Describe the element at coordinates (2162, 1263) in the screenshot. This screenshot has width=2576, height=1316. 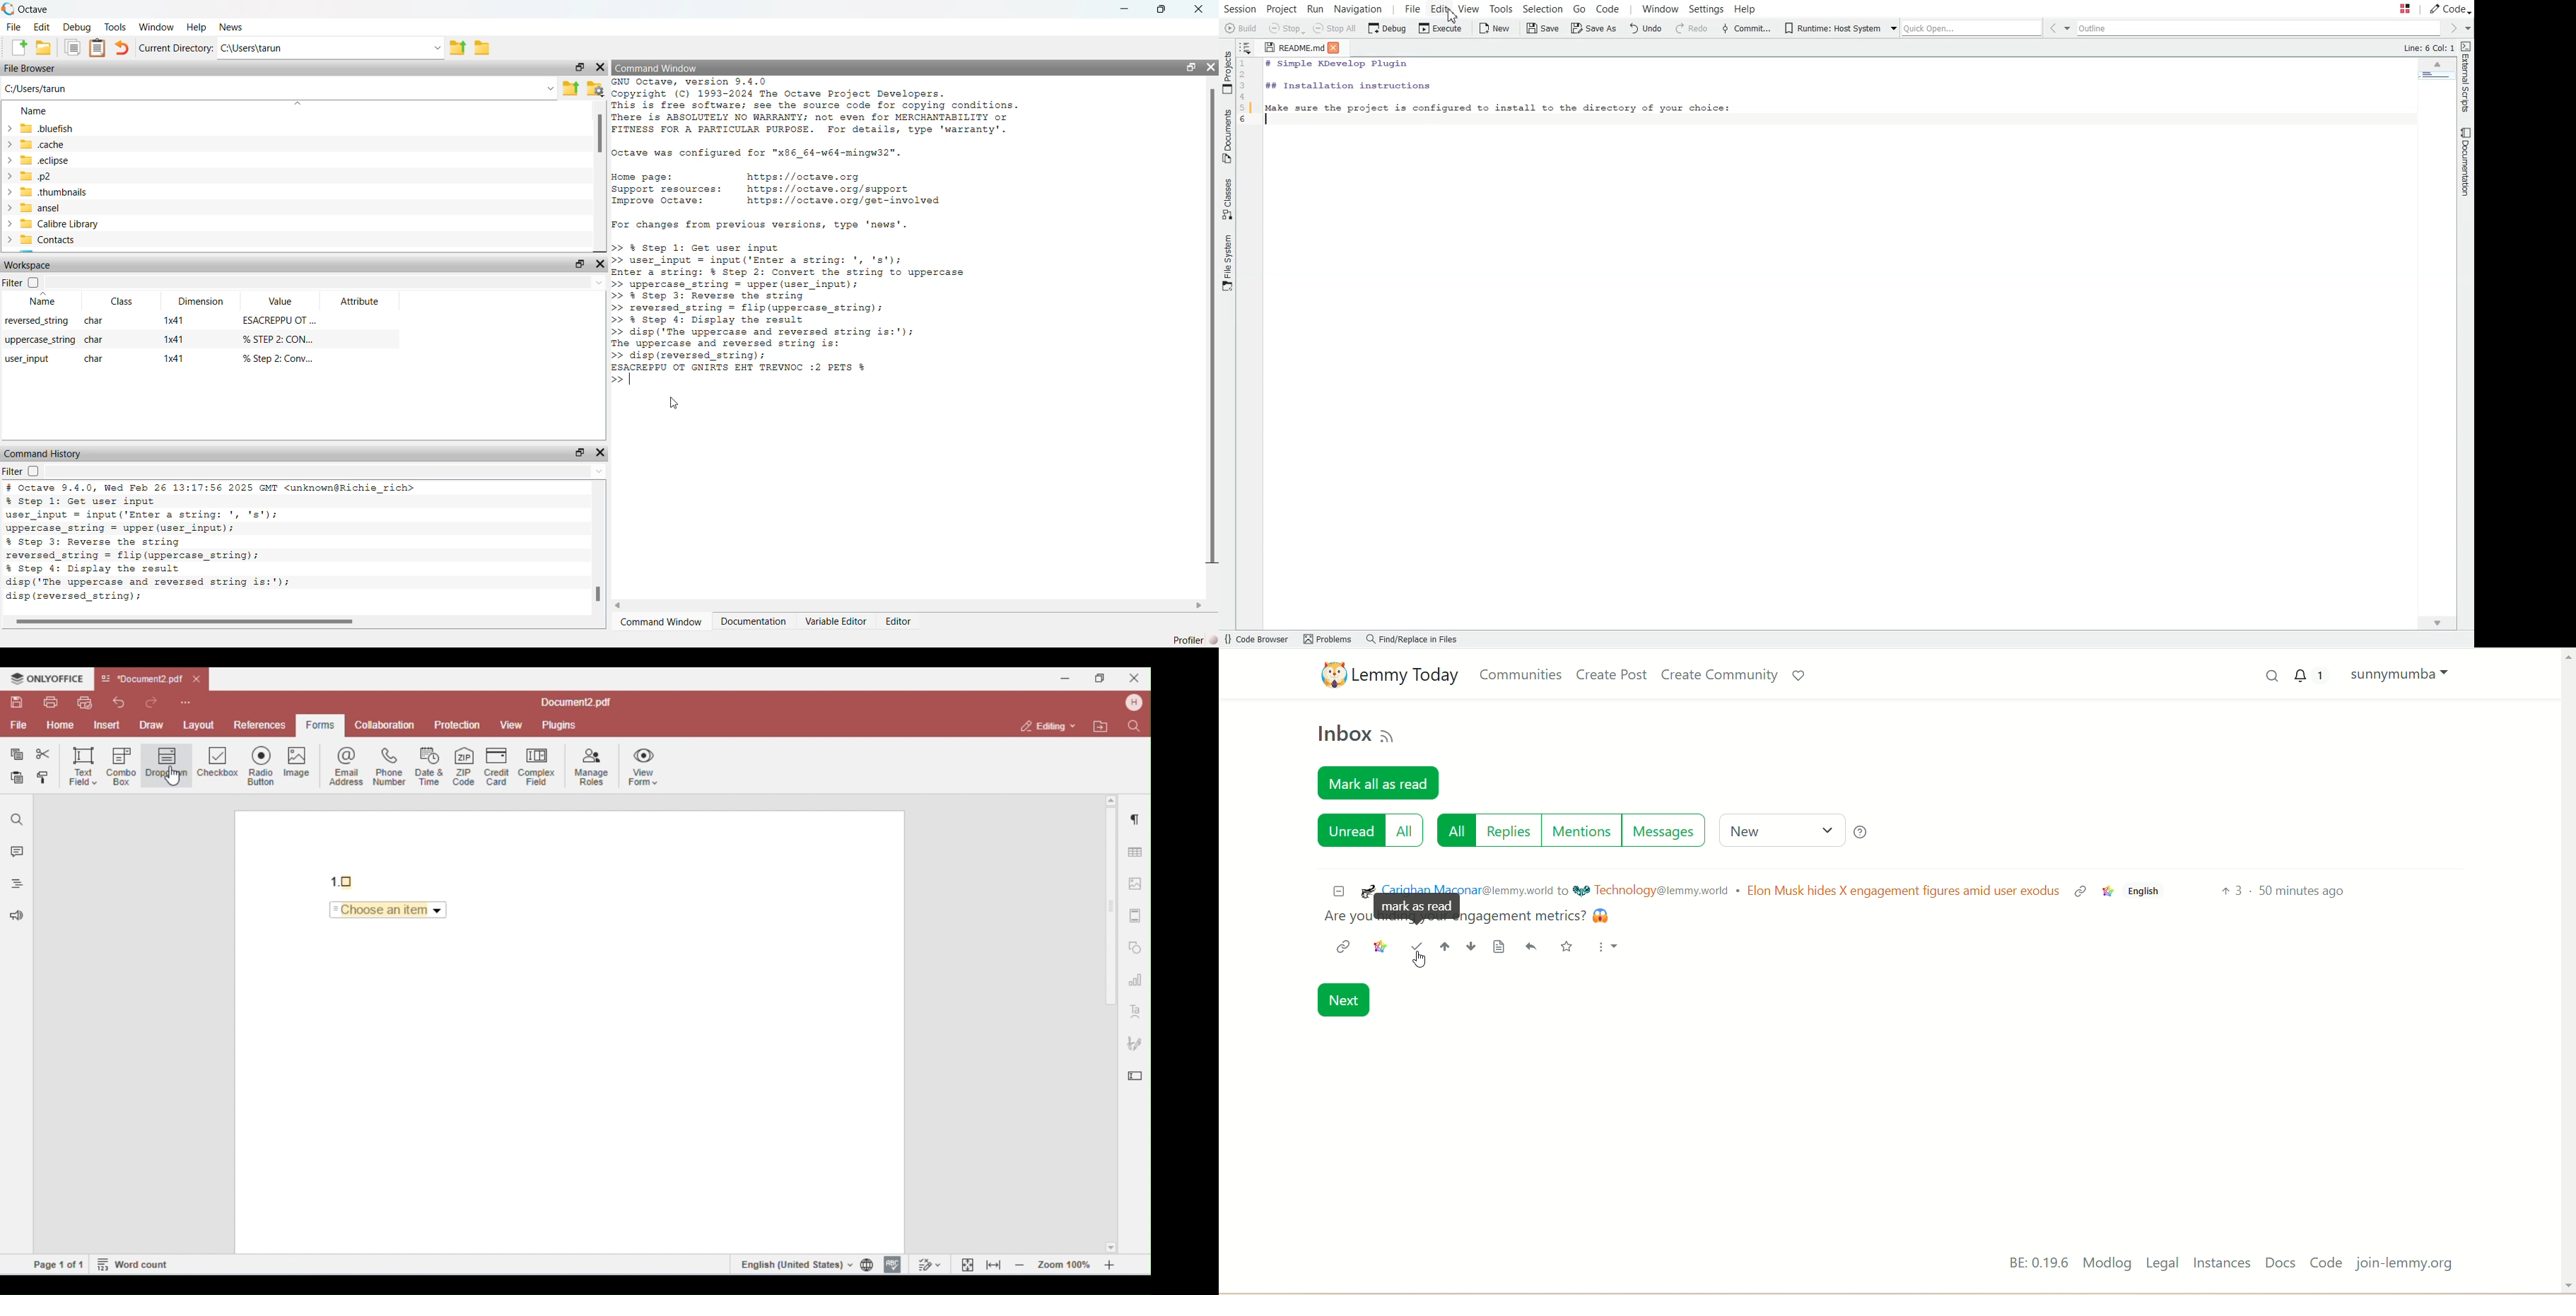
I see `legal` at that location.